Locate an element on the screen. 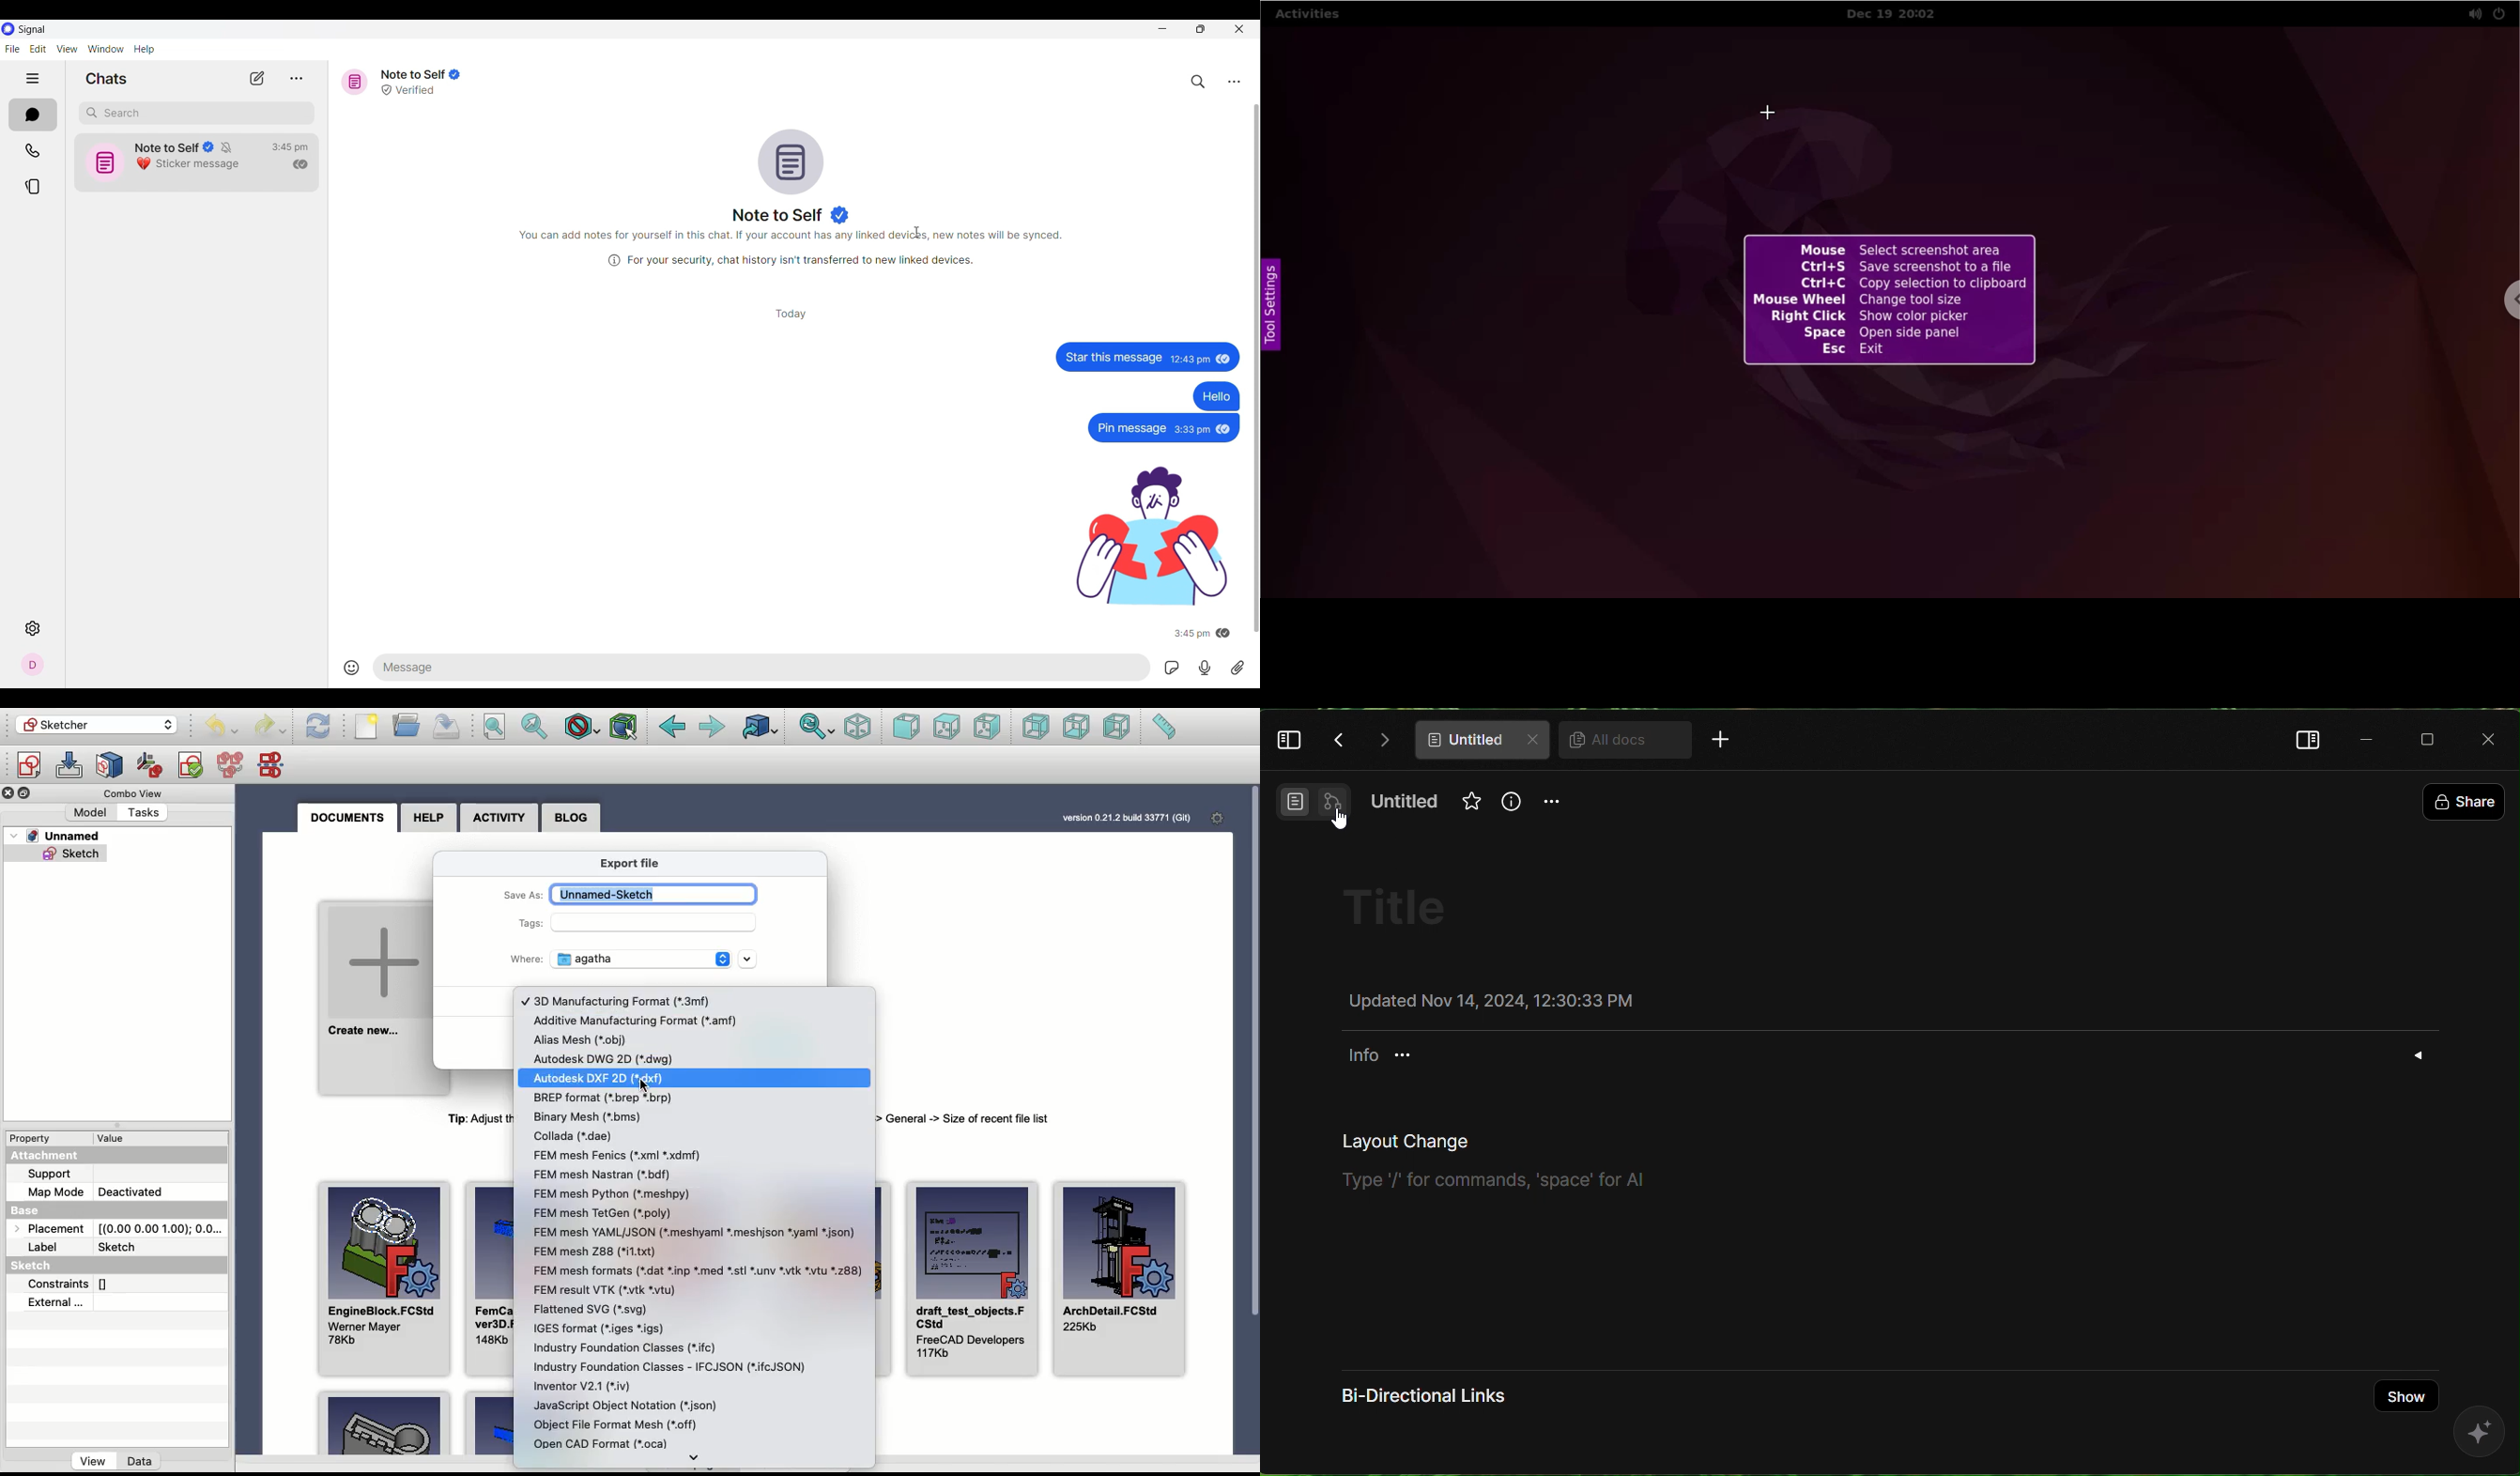  Box is located at coordinates (2433, 739).